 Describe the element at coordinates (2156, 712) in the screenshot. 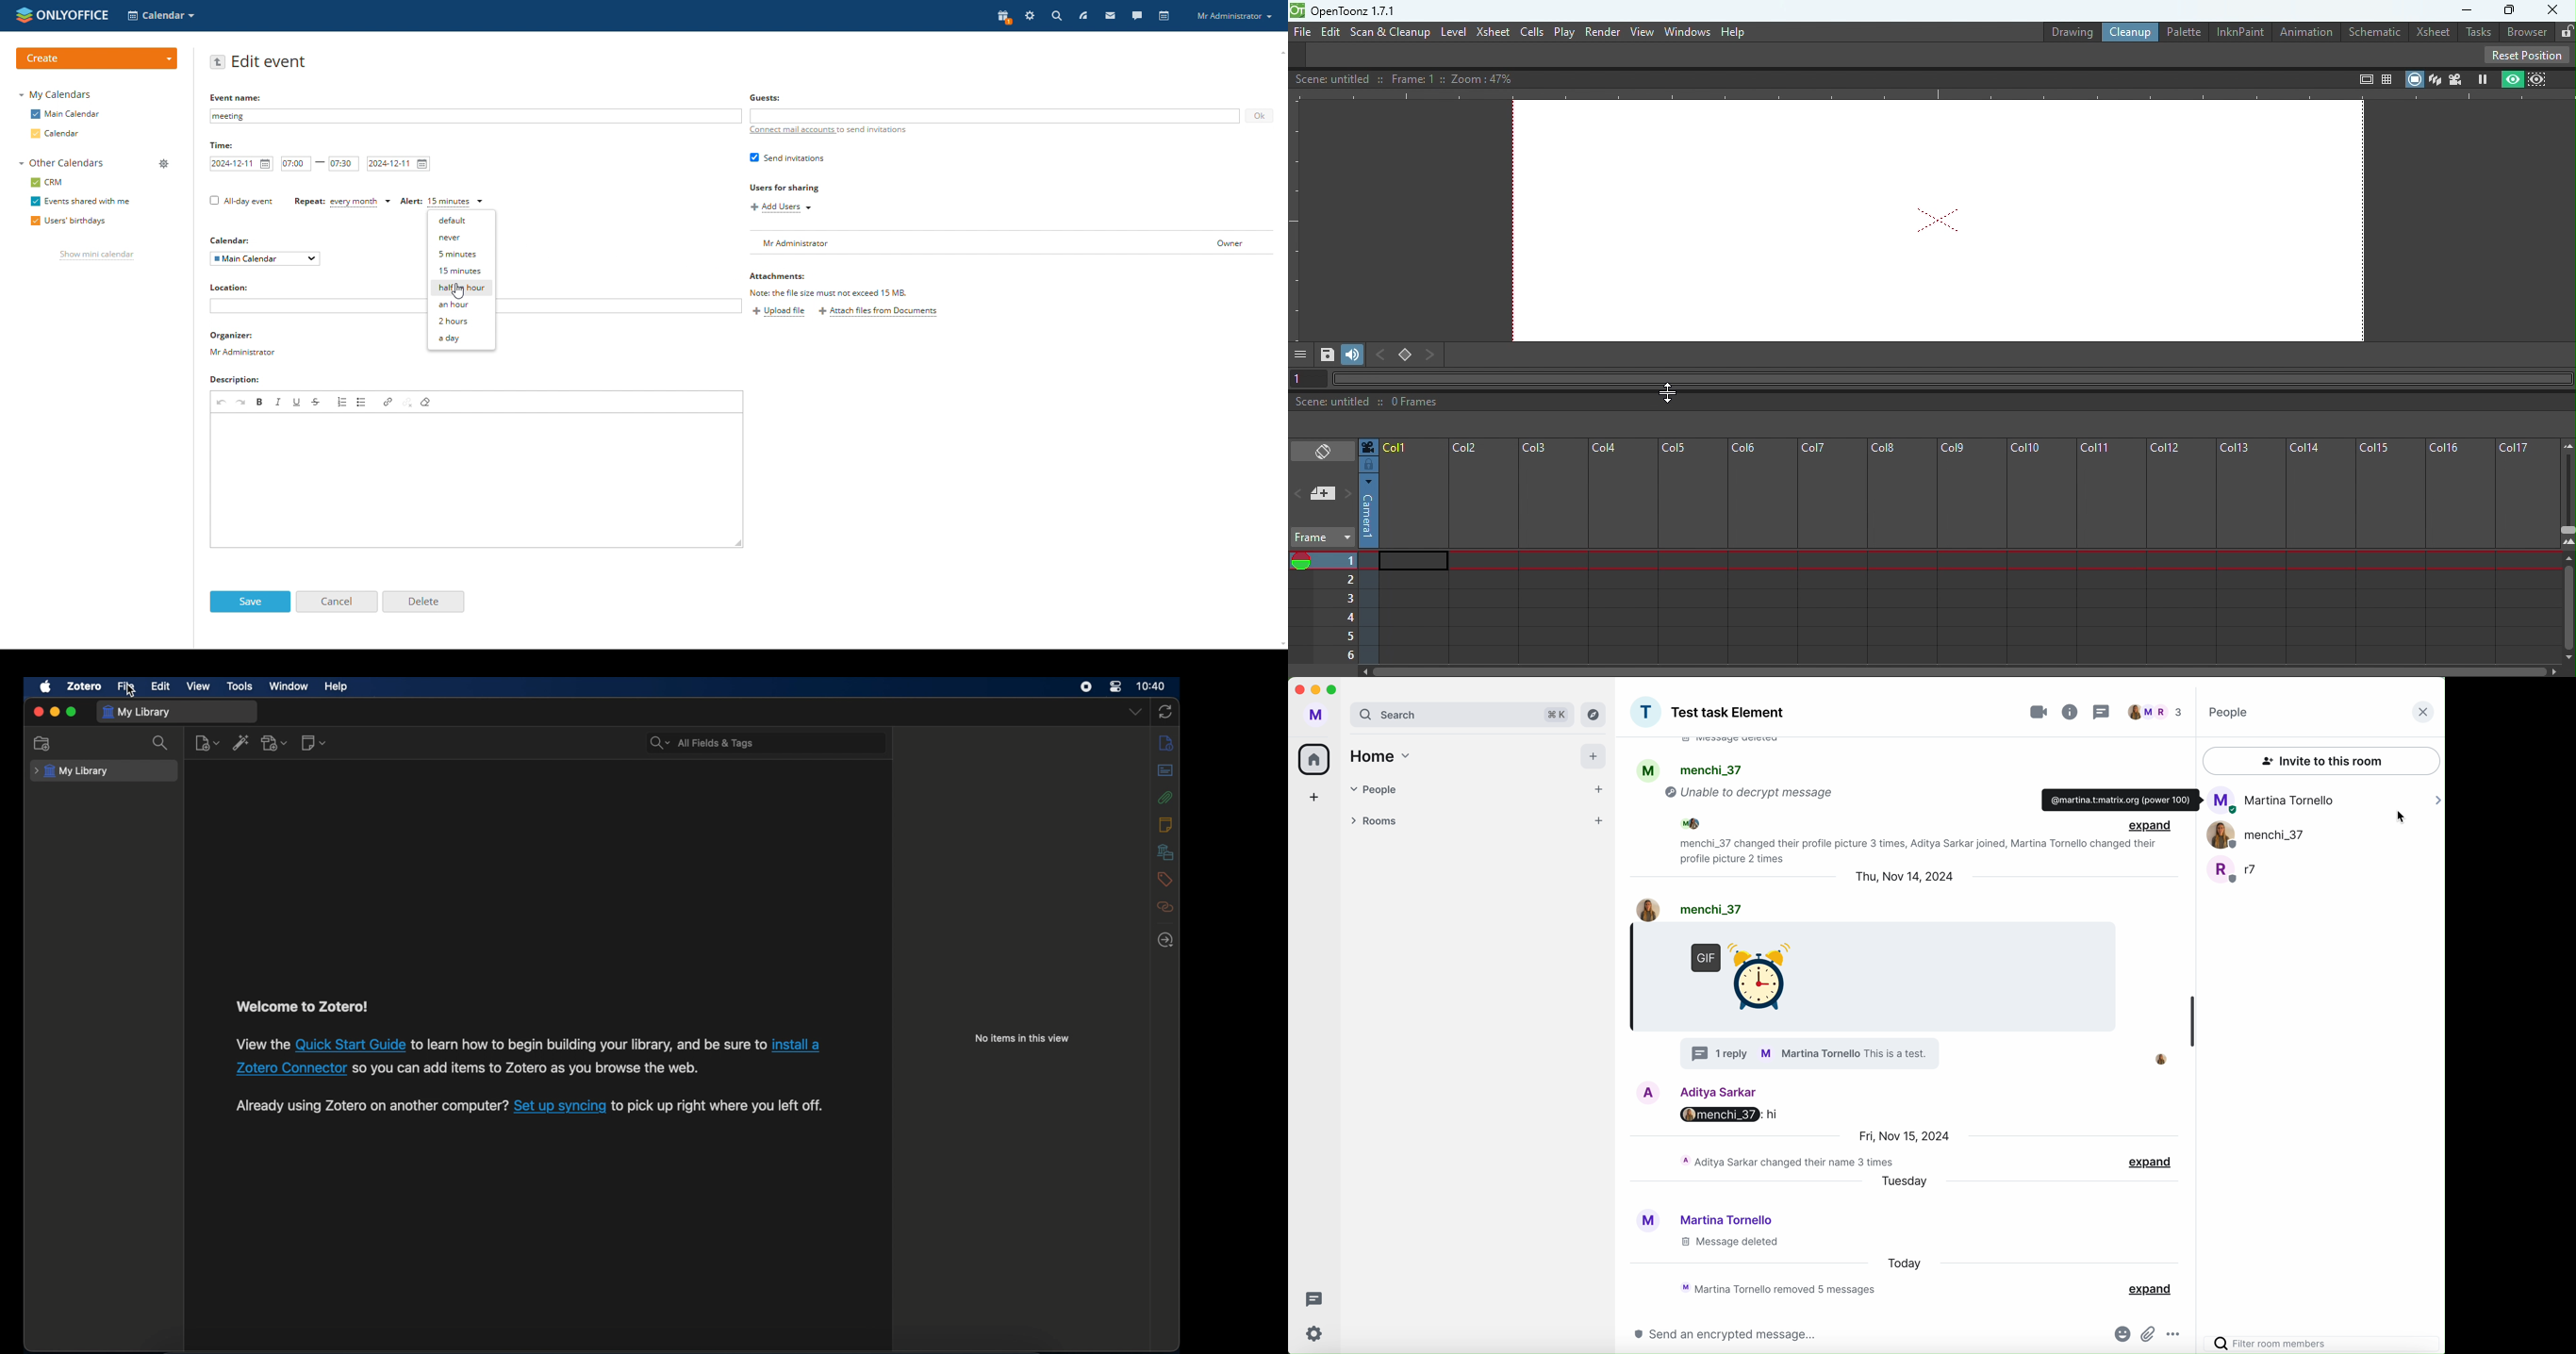

I see `people` at that location.